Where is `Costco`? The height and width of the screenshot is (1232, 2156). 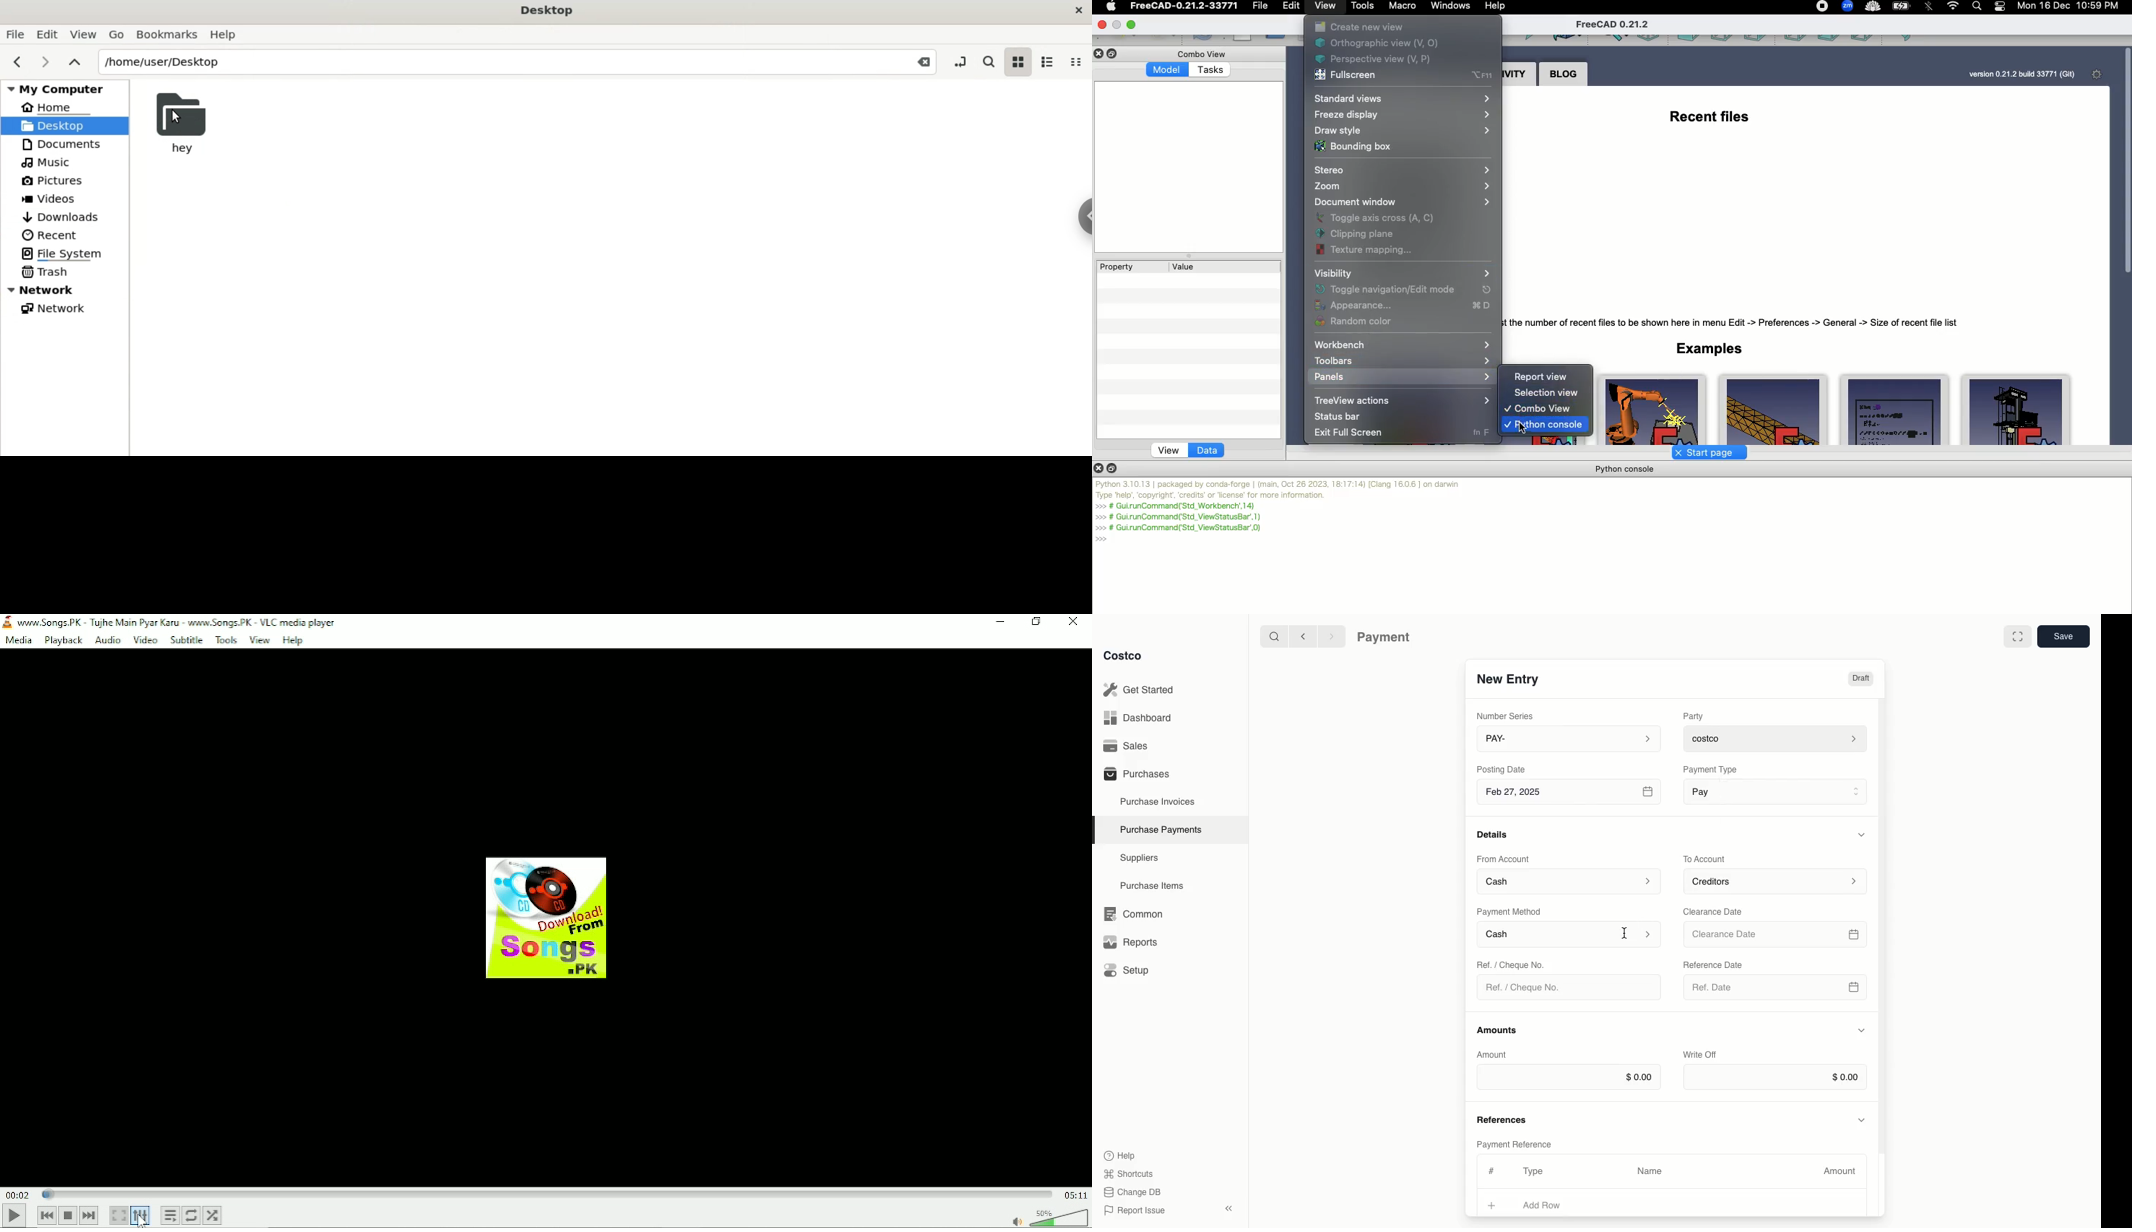
Costco is located at coordinates (1122, 655).